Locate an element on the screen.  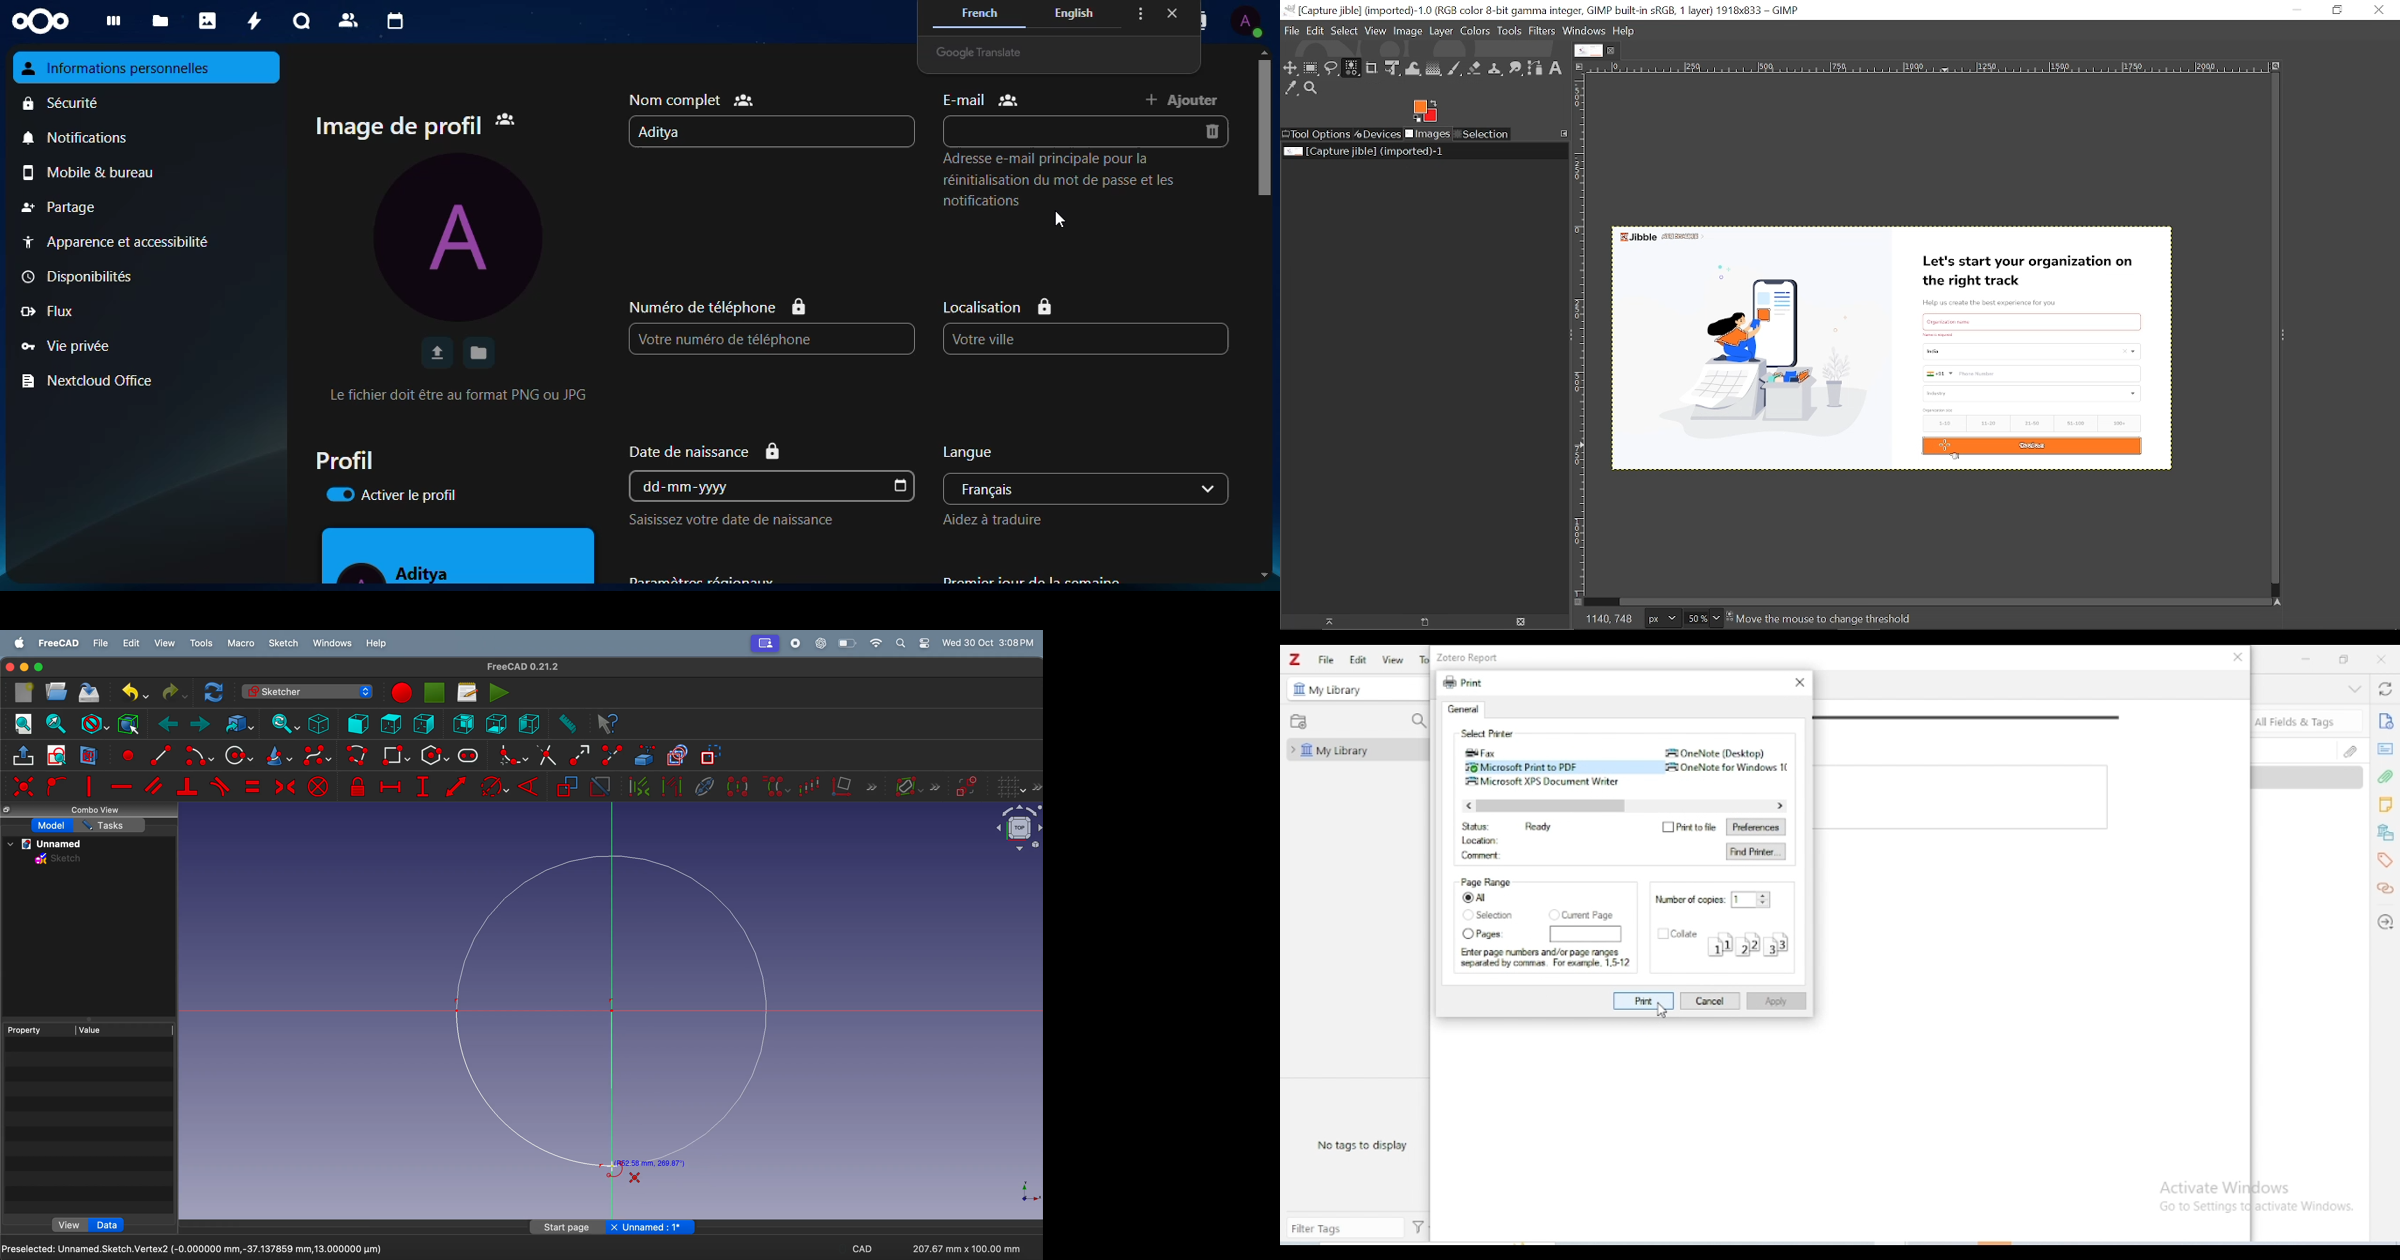
actions is located at coordinates (1418, 1228).